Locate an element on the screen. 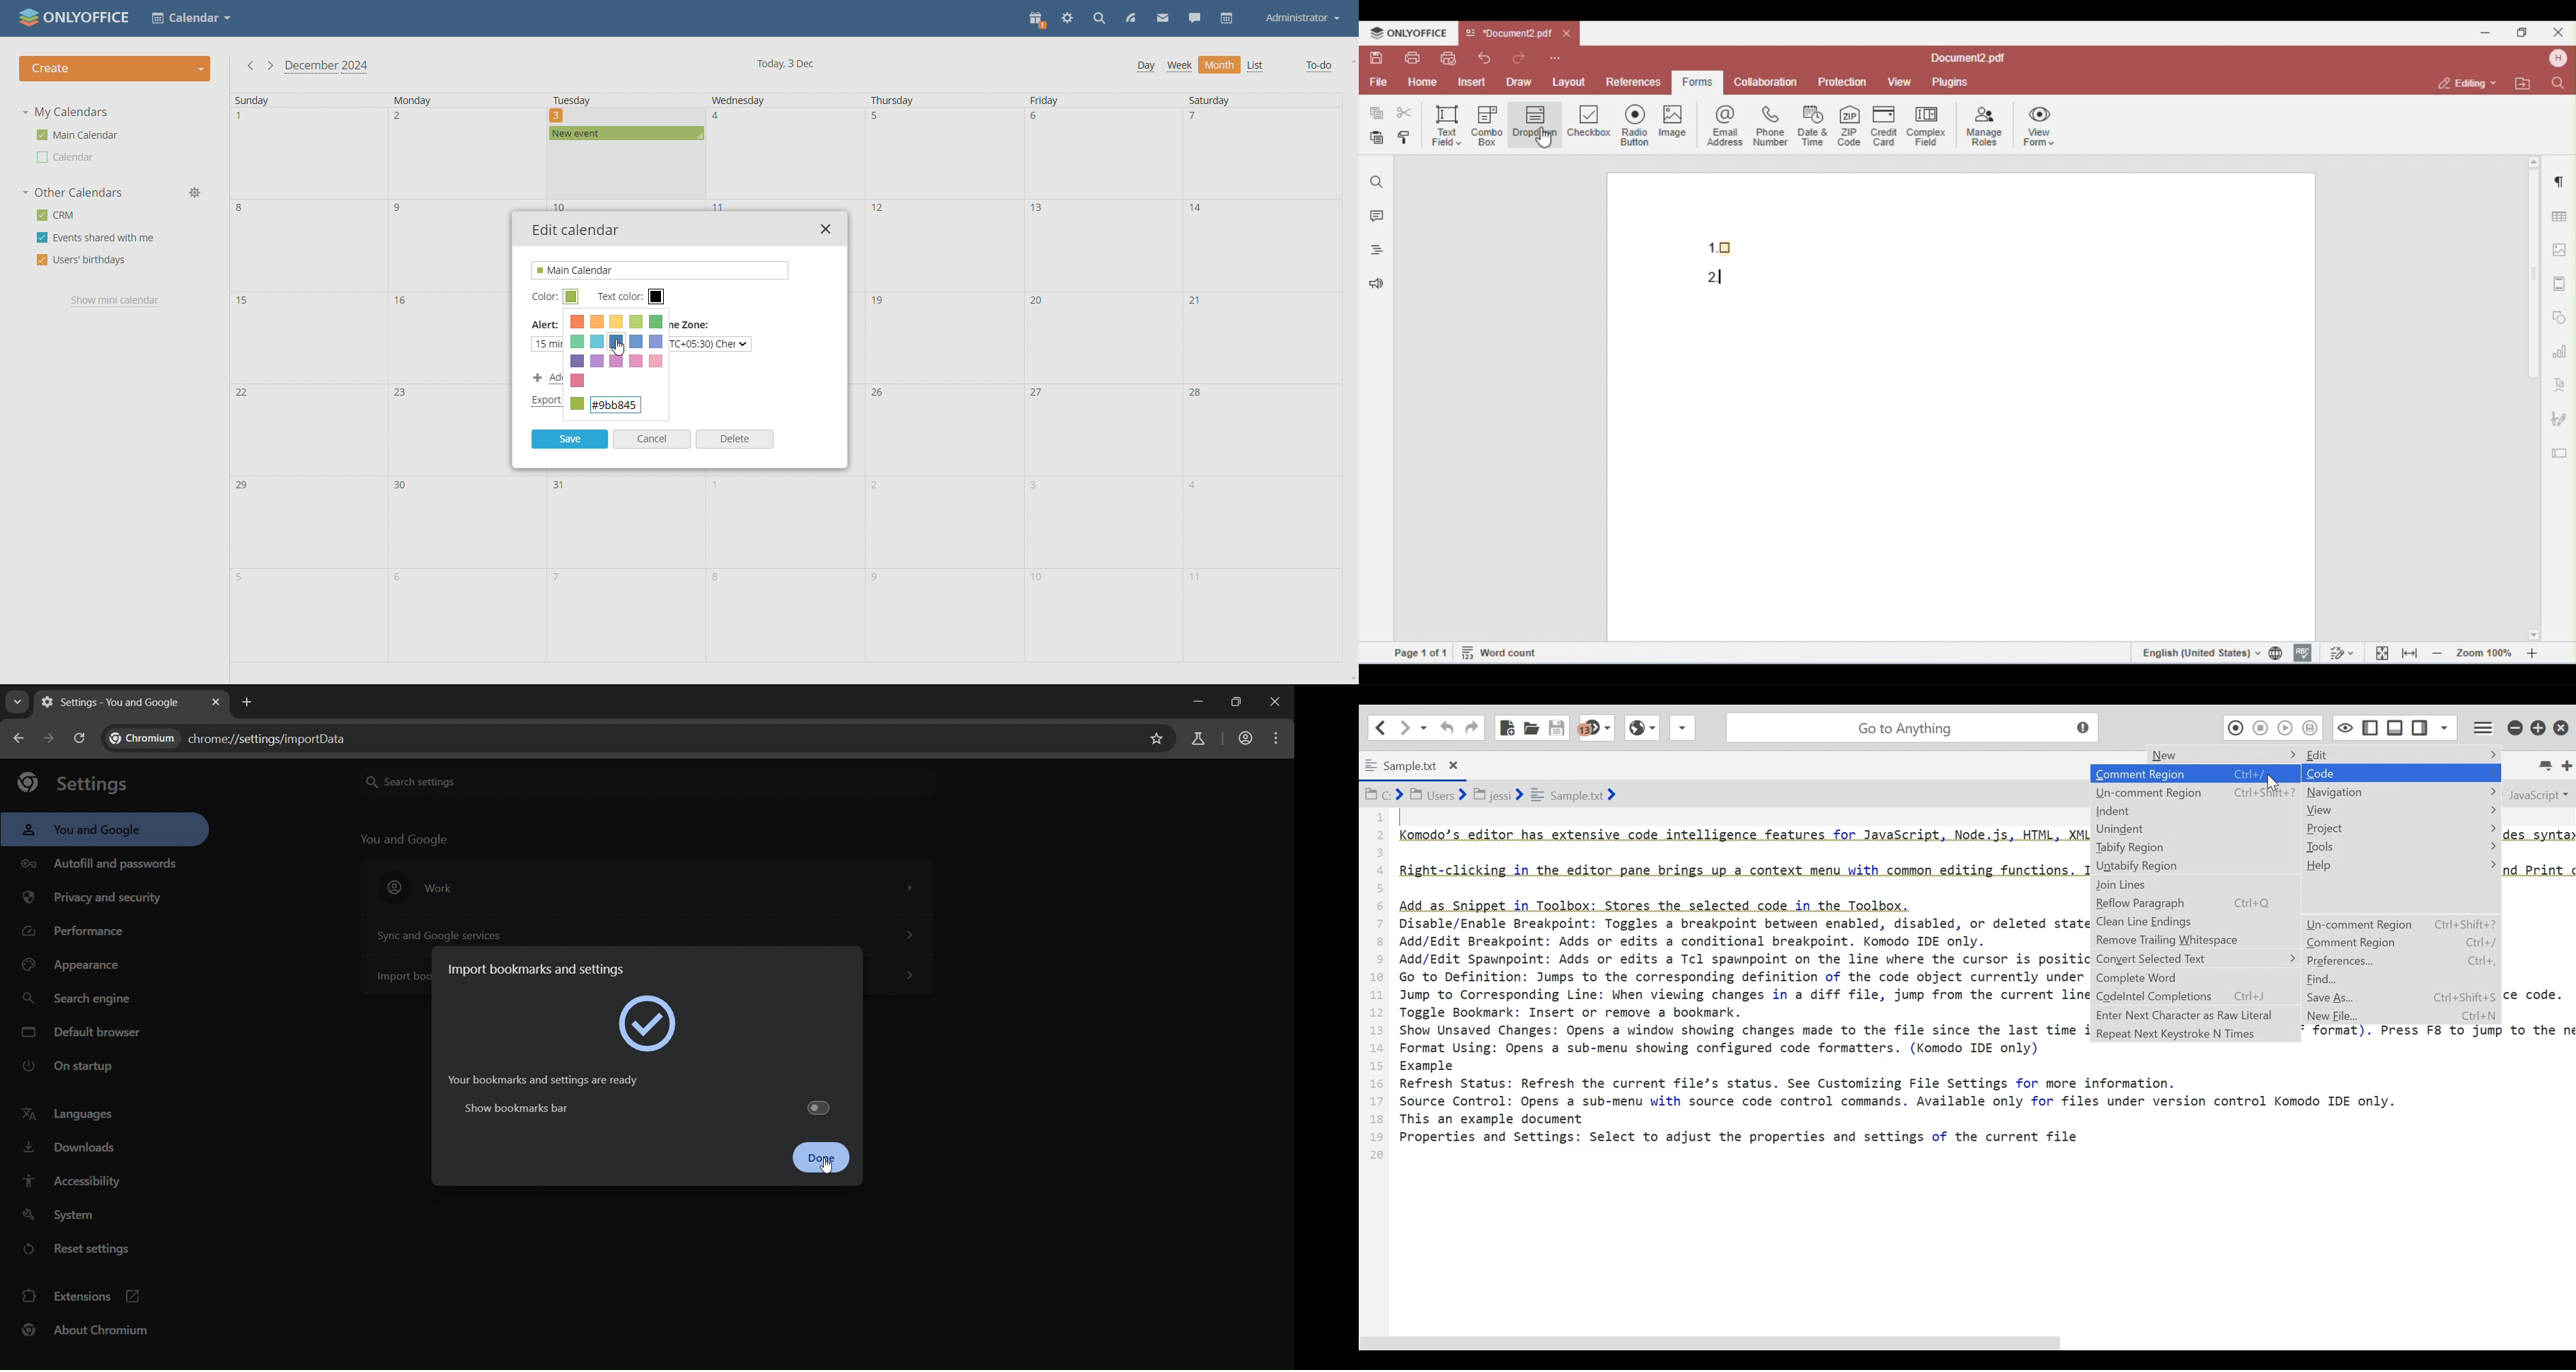  Enter Next Character as Raw Literal is located at coordinates (2195, 1015).